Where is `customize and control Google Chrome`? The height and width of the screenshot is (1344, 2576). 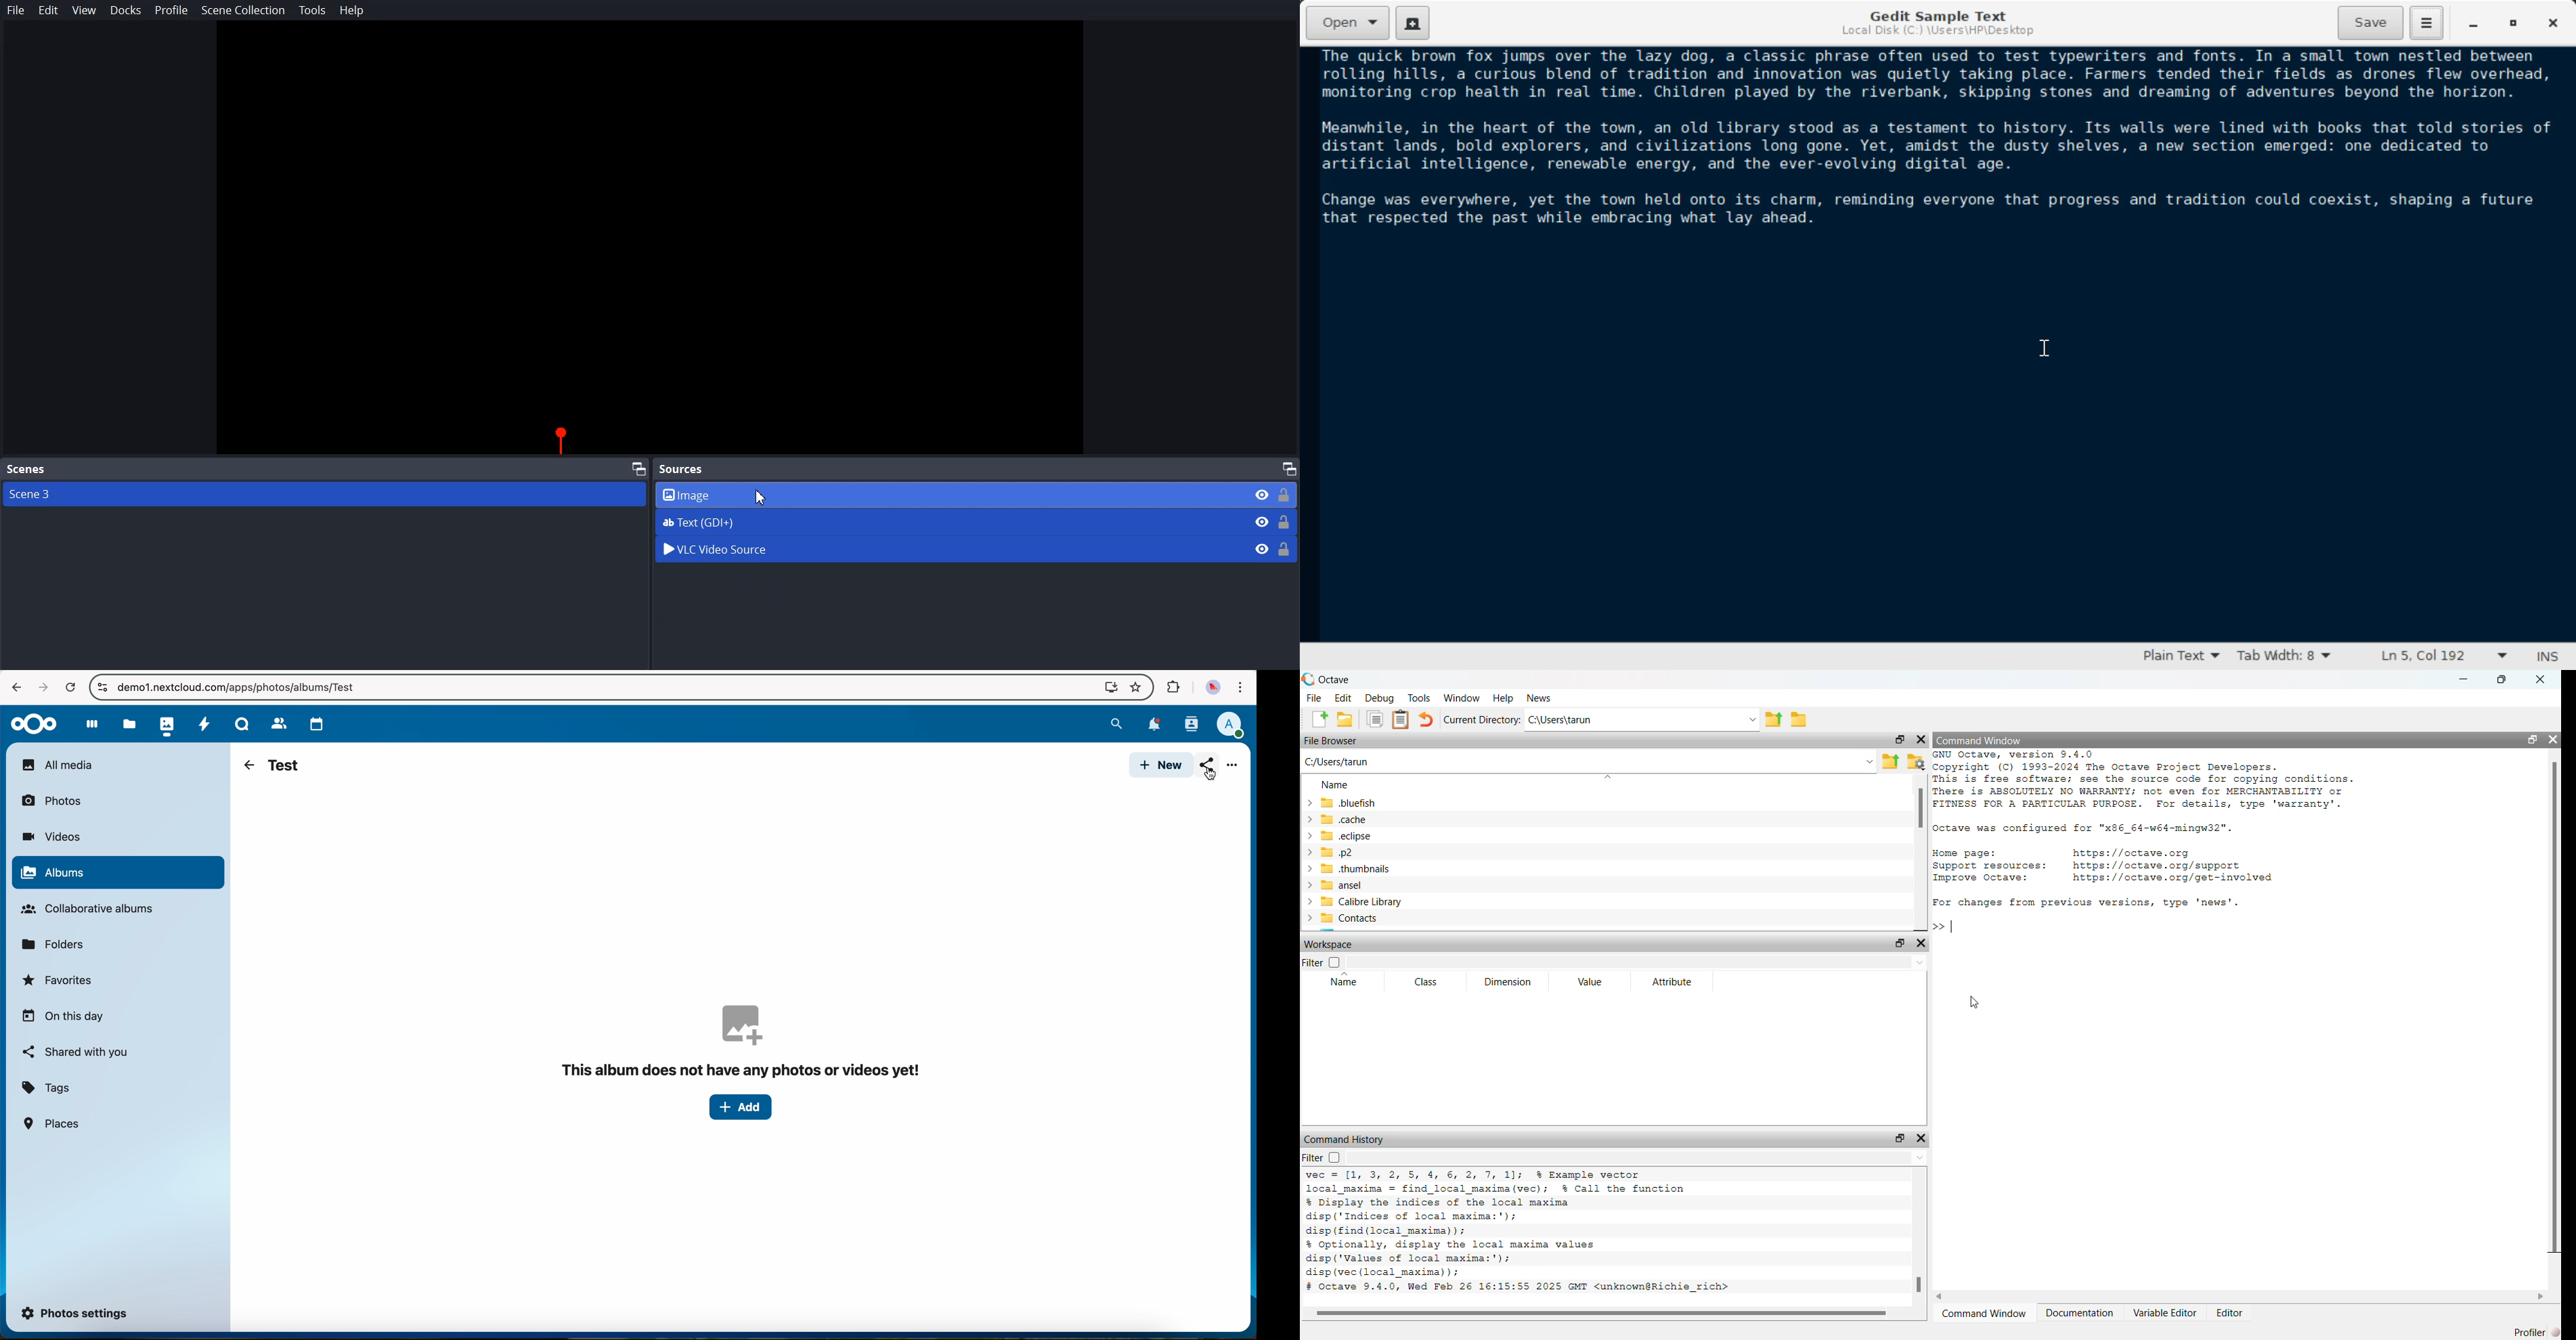 customize and control Google Chrome is located at coordinates (1239, 690).